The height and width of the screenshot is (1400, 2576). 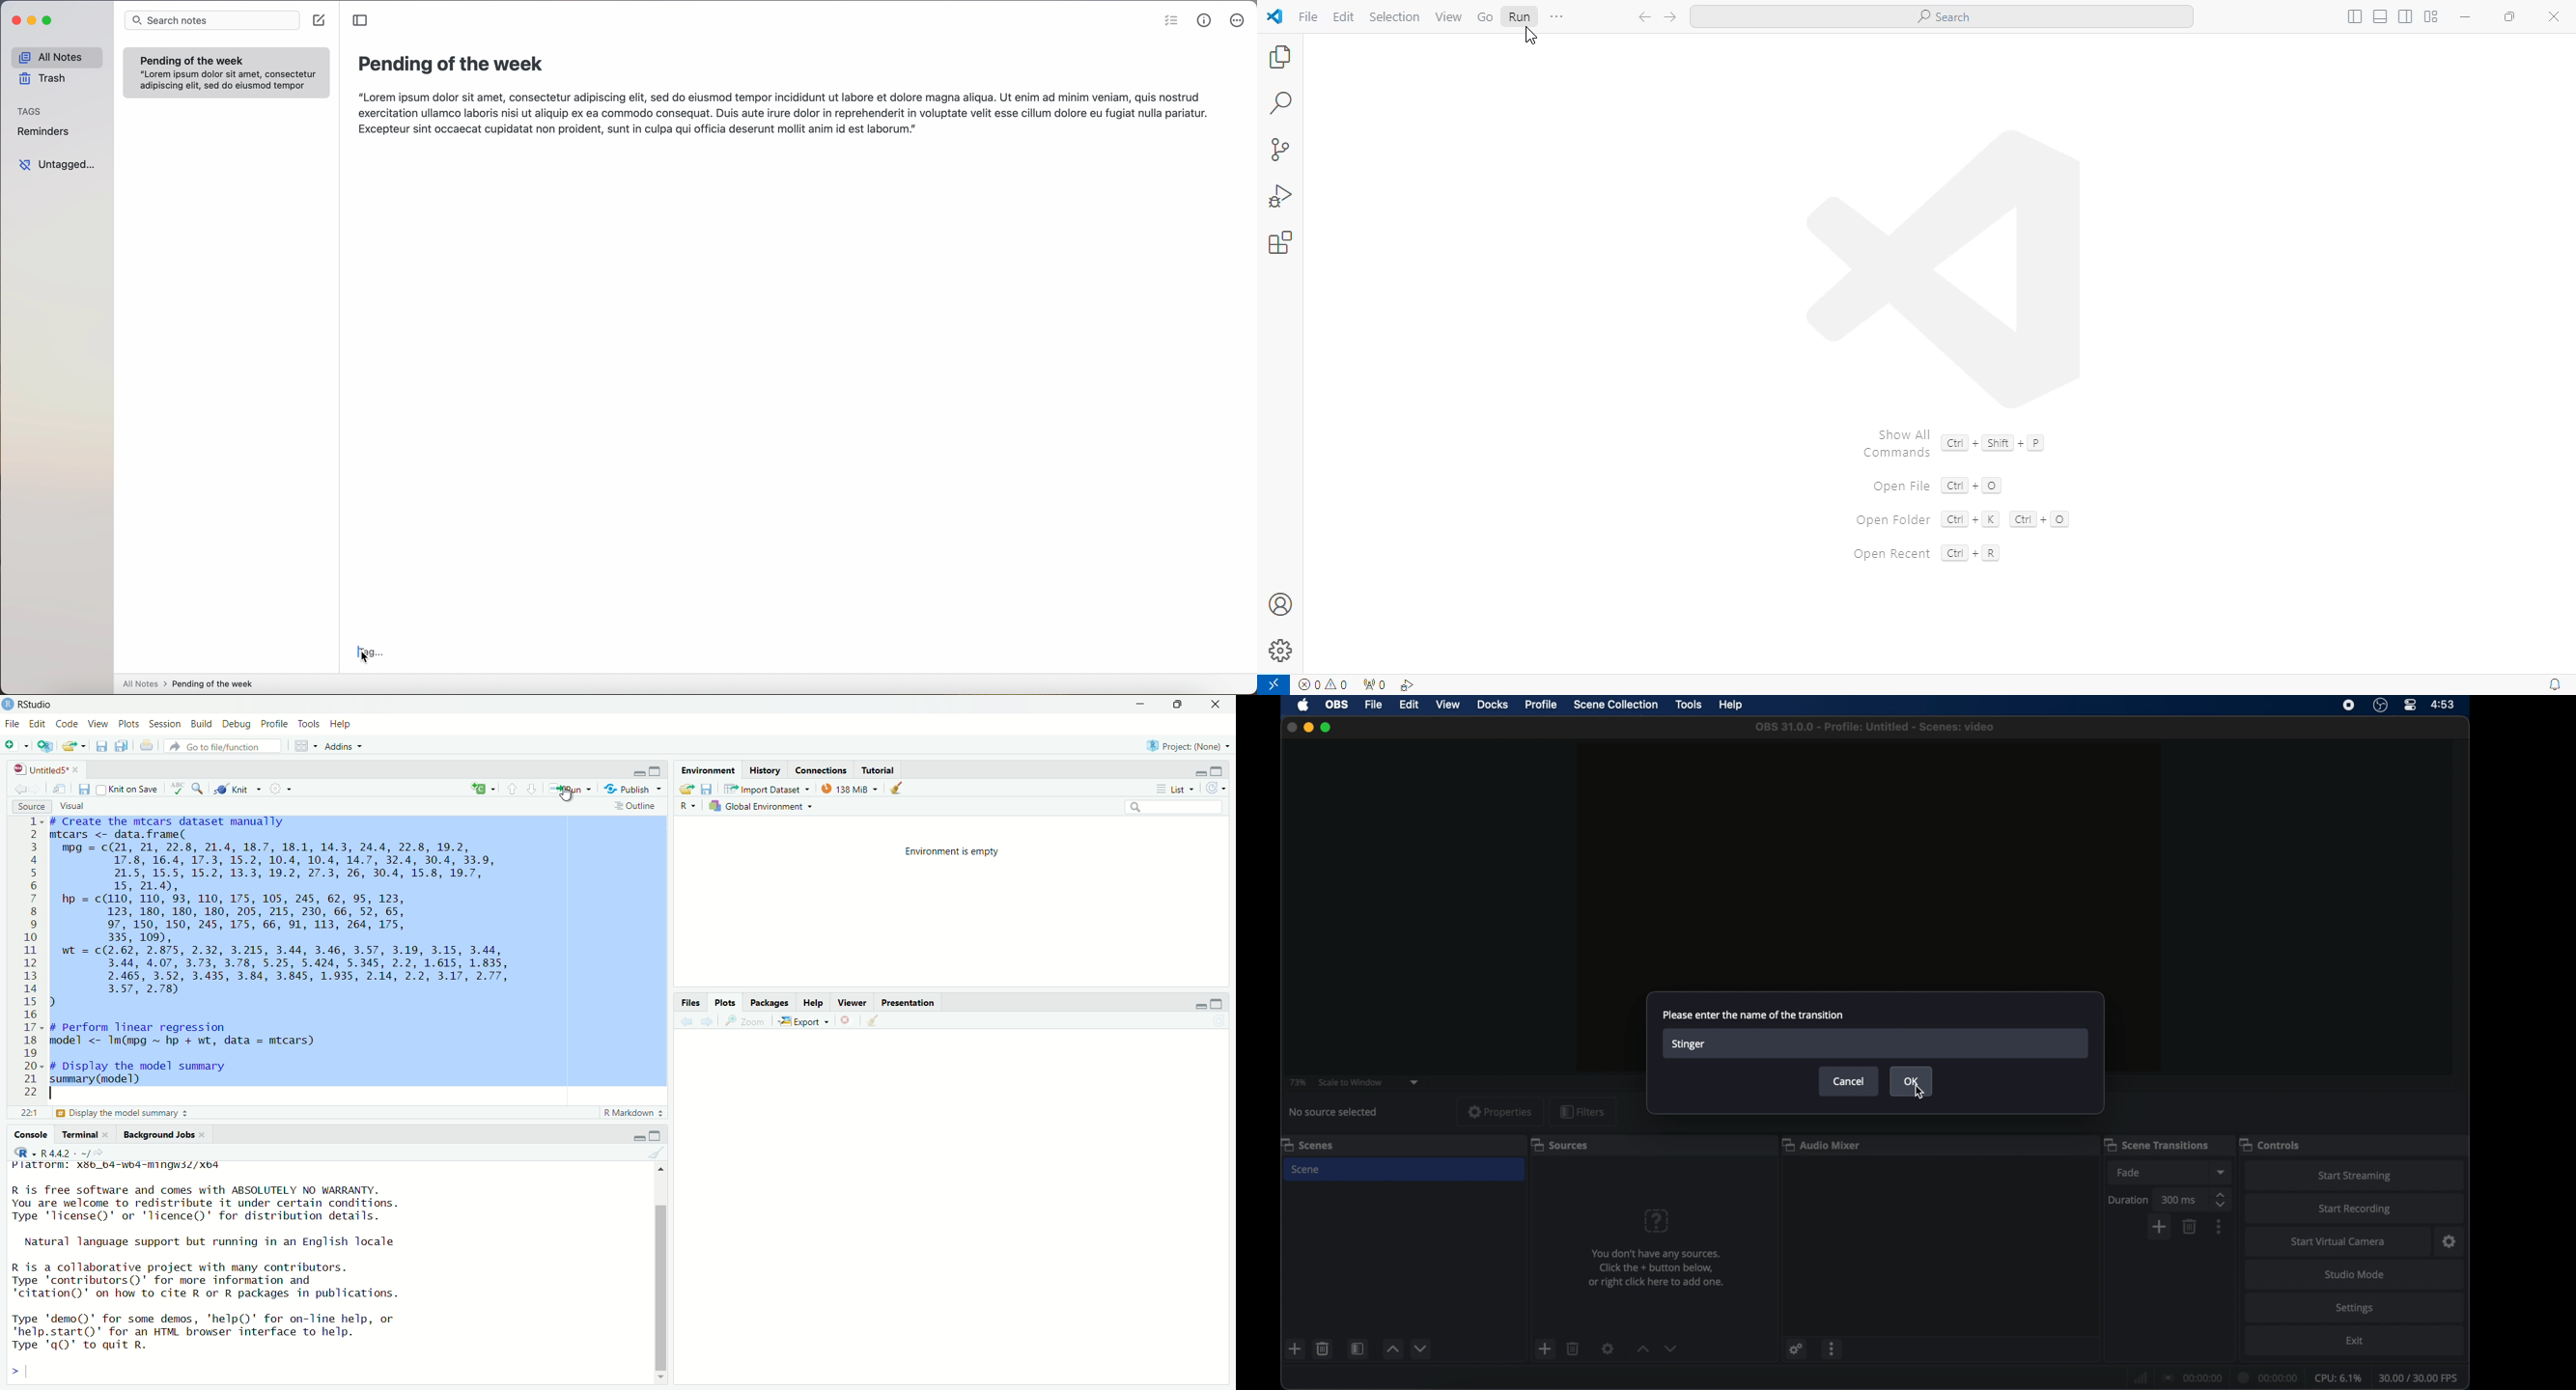 What do you see at coordinates (68, 724) in the screenshot?
I see `code` at bounding box center [68, 724].